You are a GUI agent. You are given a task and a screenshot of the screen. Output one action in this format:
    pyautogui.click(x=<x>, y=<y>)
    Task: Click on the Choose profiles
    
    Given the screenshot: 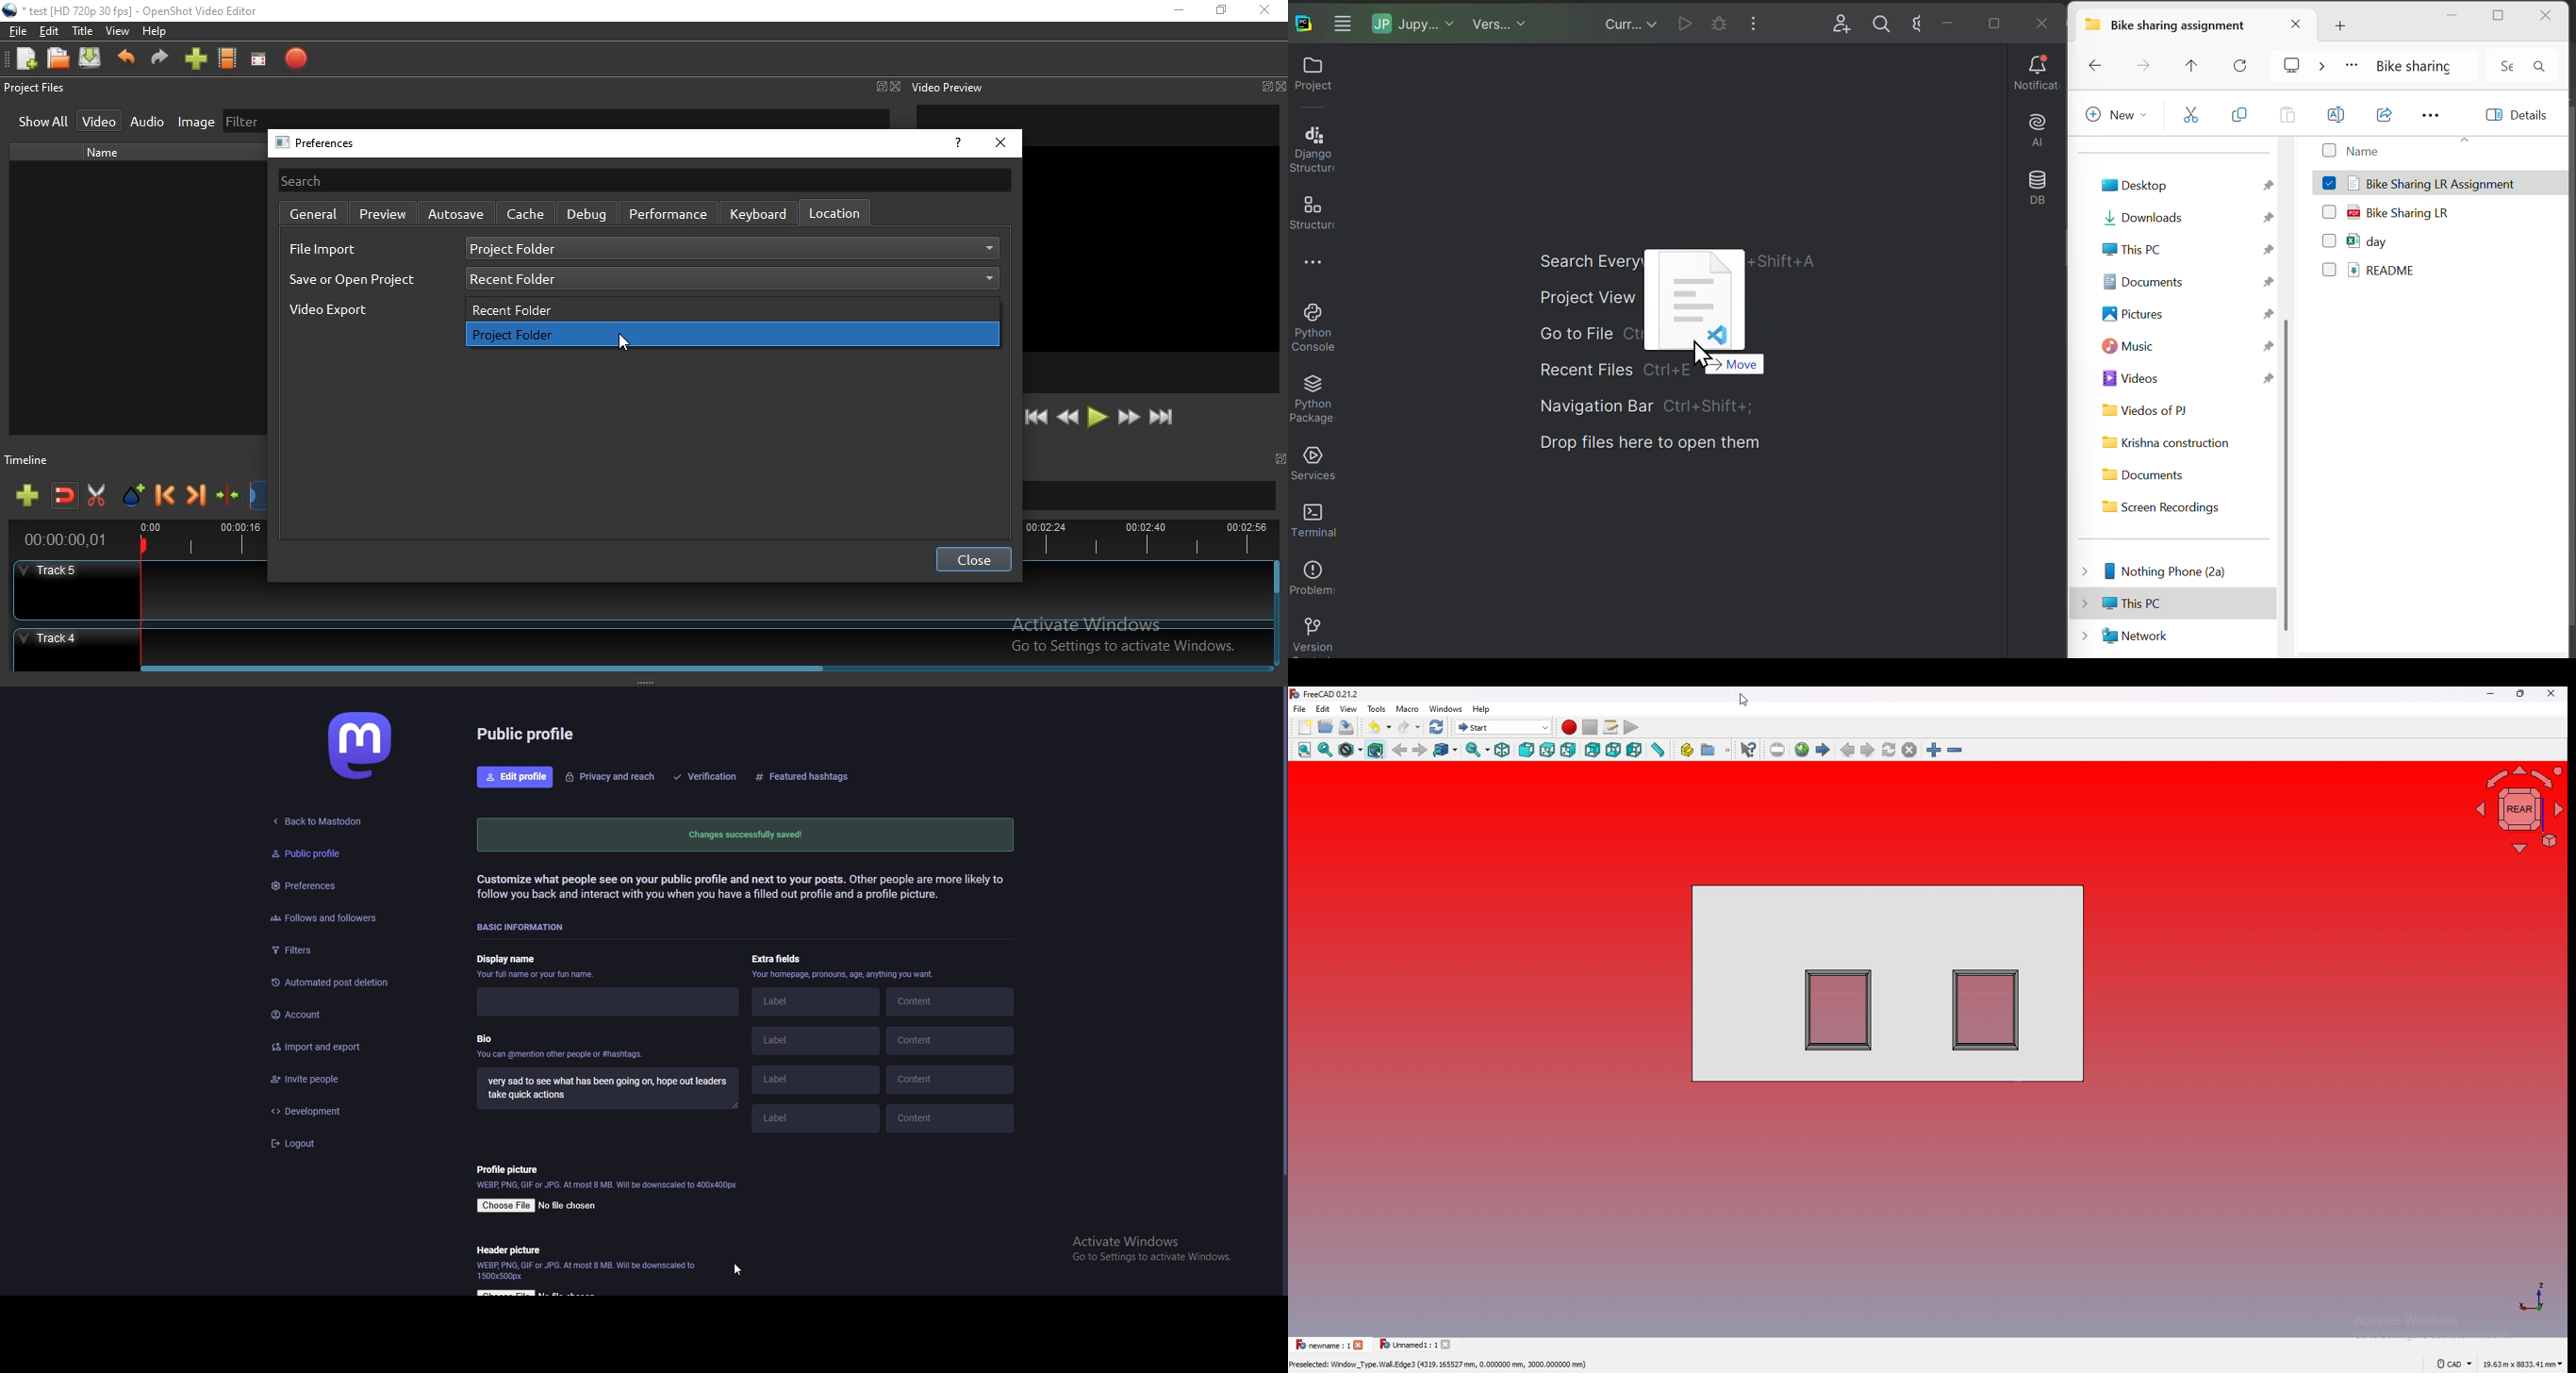 What is the action you would take?
    pyautogui.click(x=228, y=59)
    